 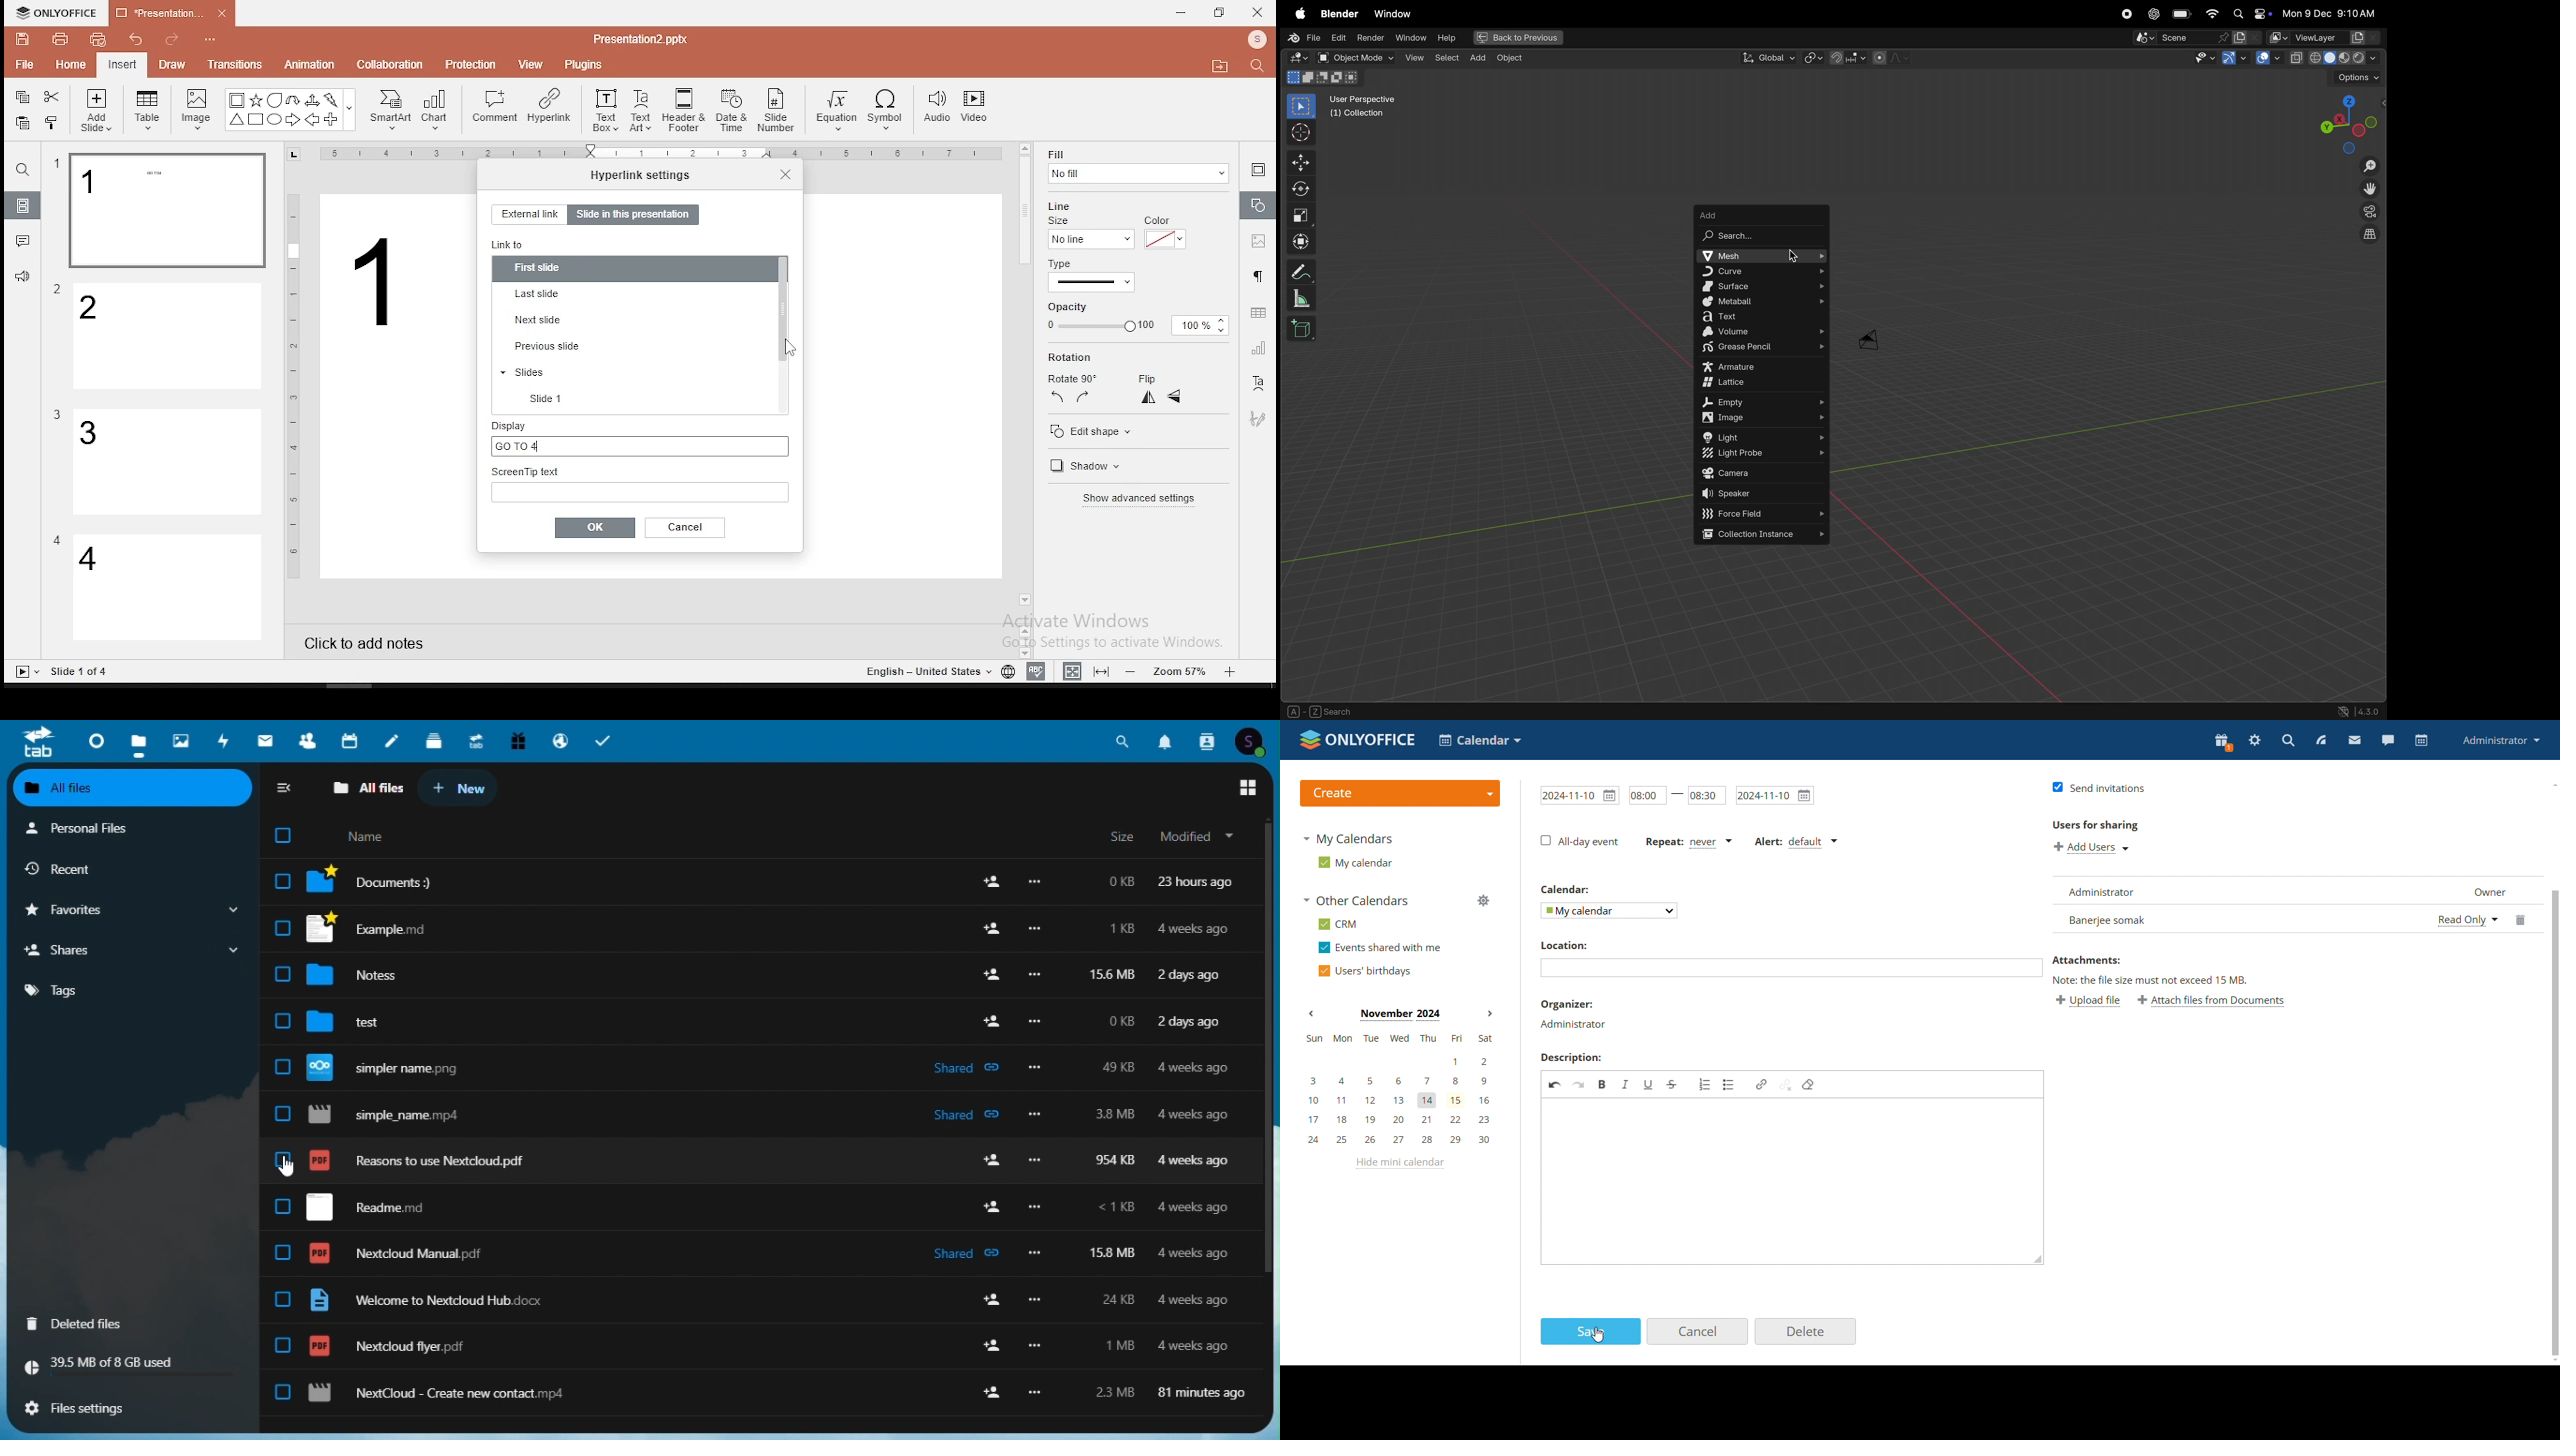 What do you see at coordinates (2236, 919) in the screenshot?
I see `one person added` at bounding box center [2236, 919].